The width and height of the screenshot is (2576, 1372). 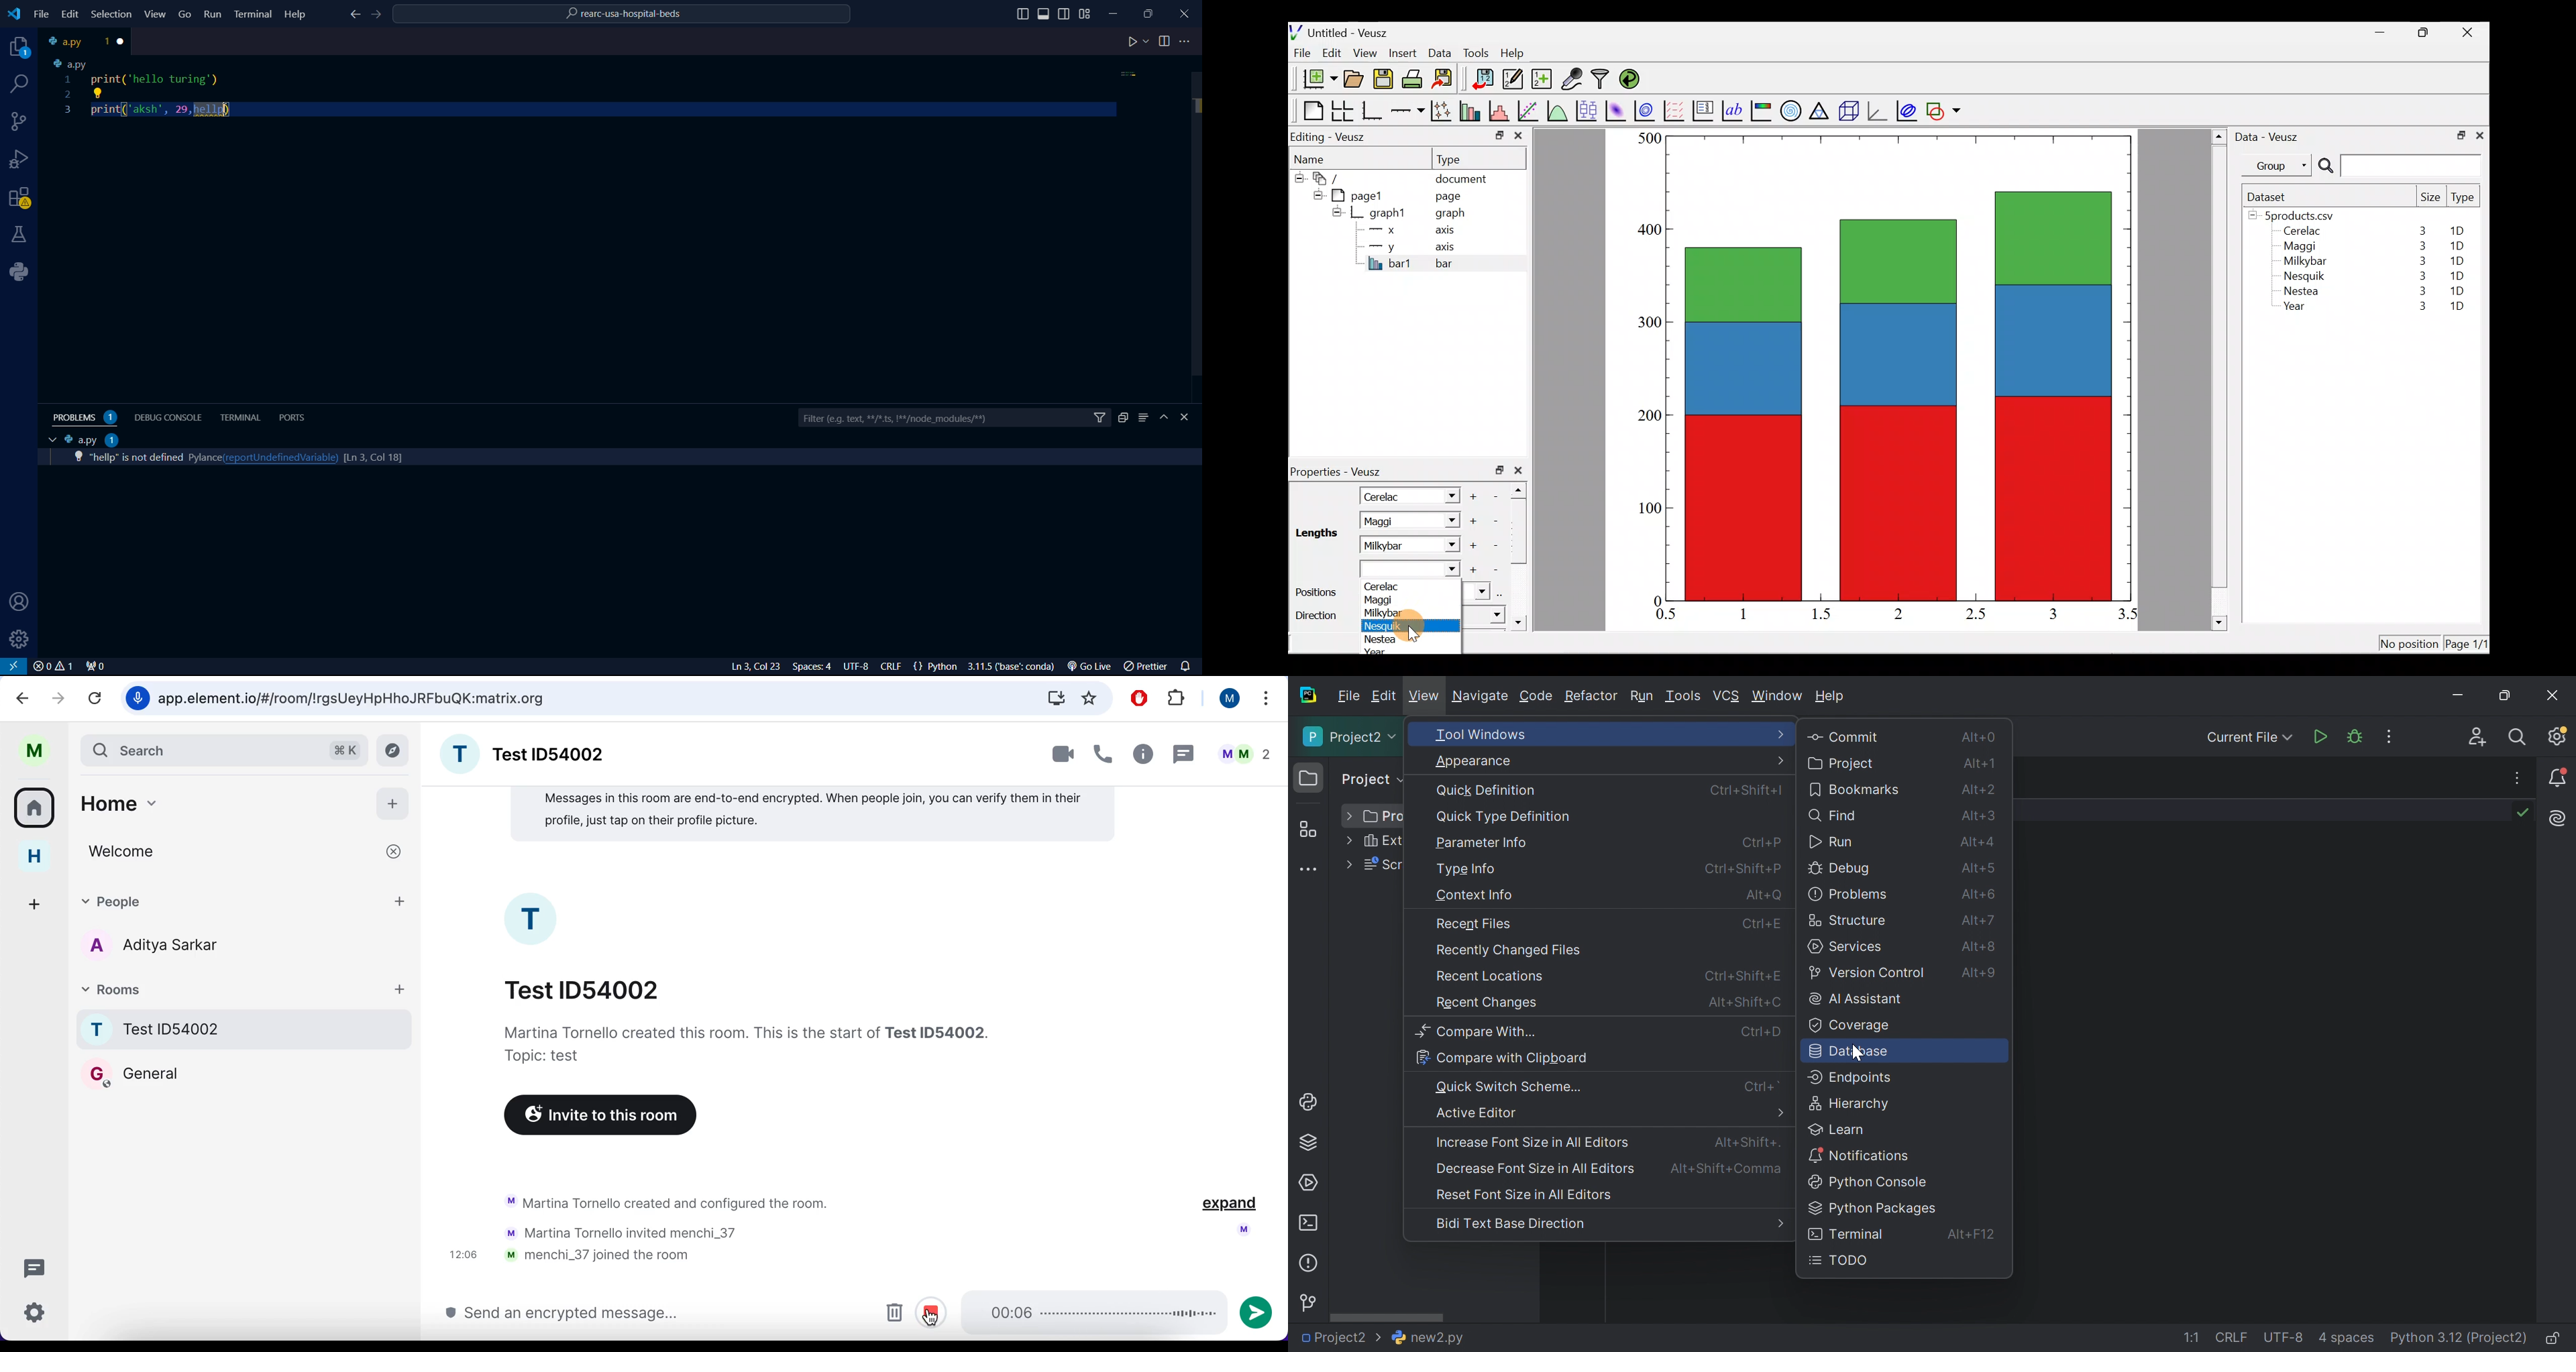 What do you see at coordinates (33, 1267) in the screenshot?
I see `threads` at bounding box center [33, 1267].